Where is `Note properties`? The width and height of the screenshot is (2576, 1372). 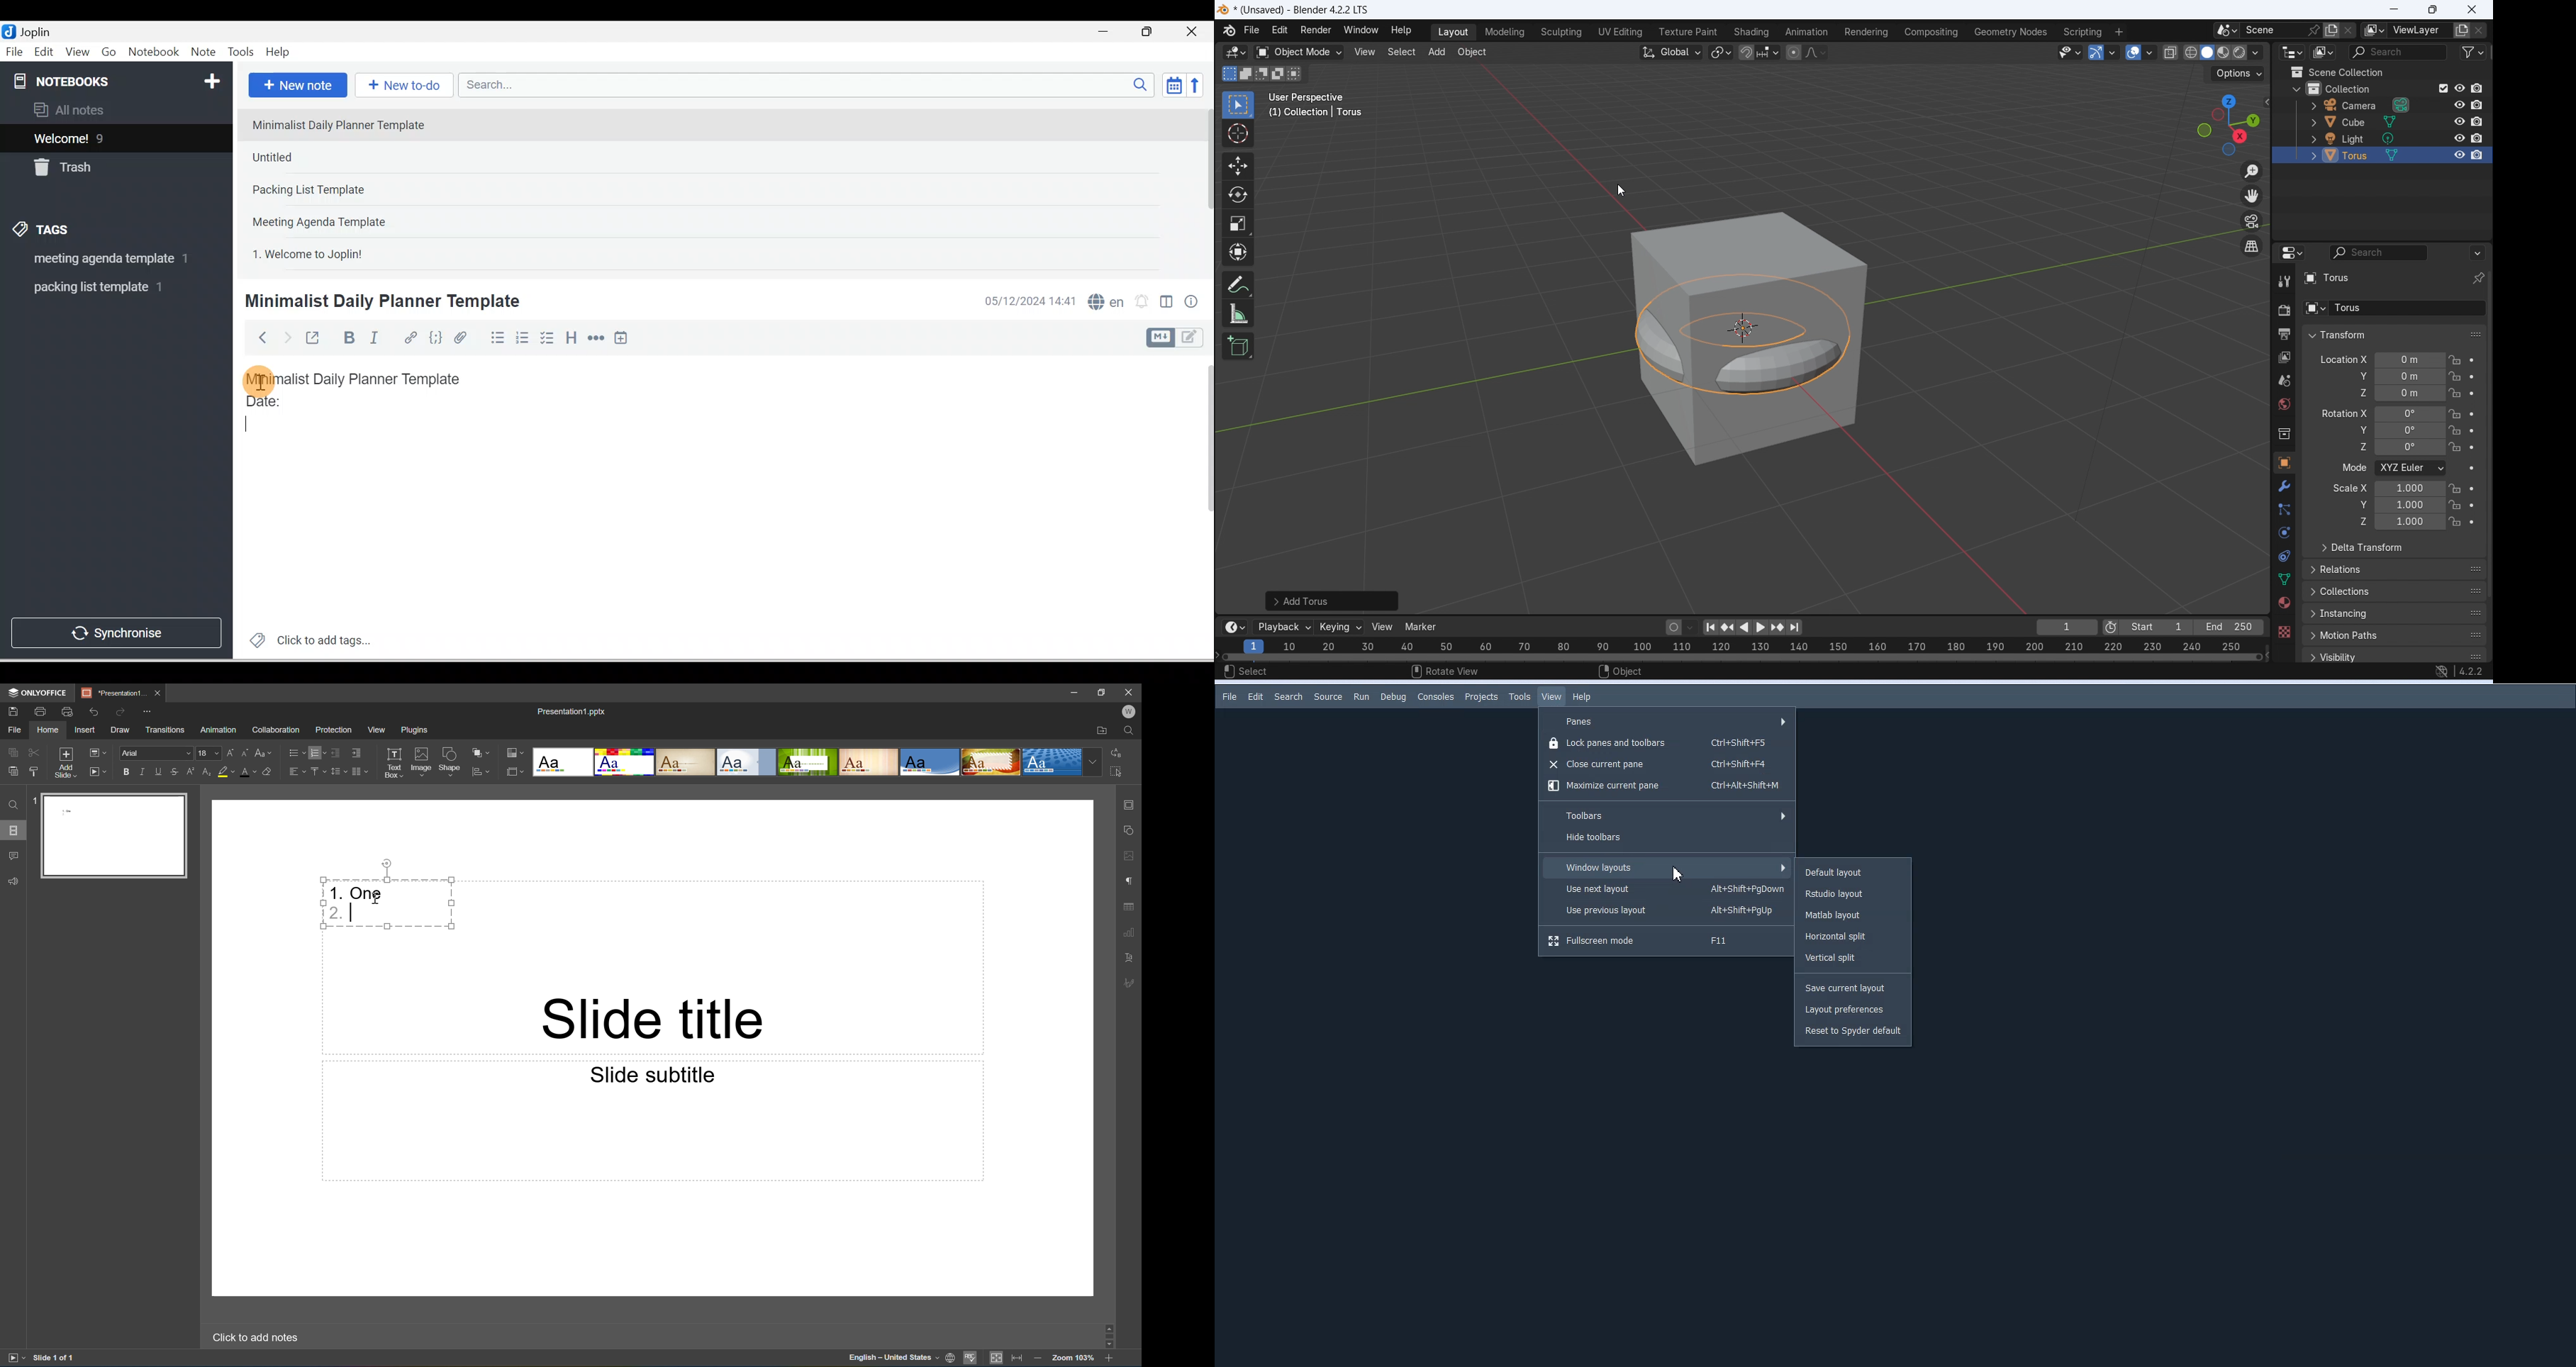 Note properties is located at coordinates (1193, 303).